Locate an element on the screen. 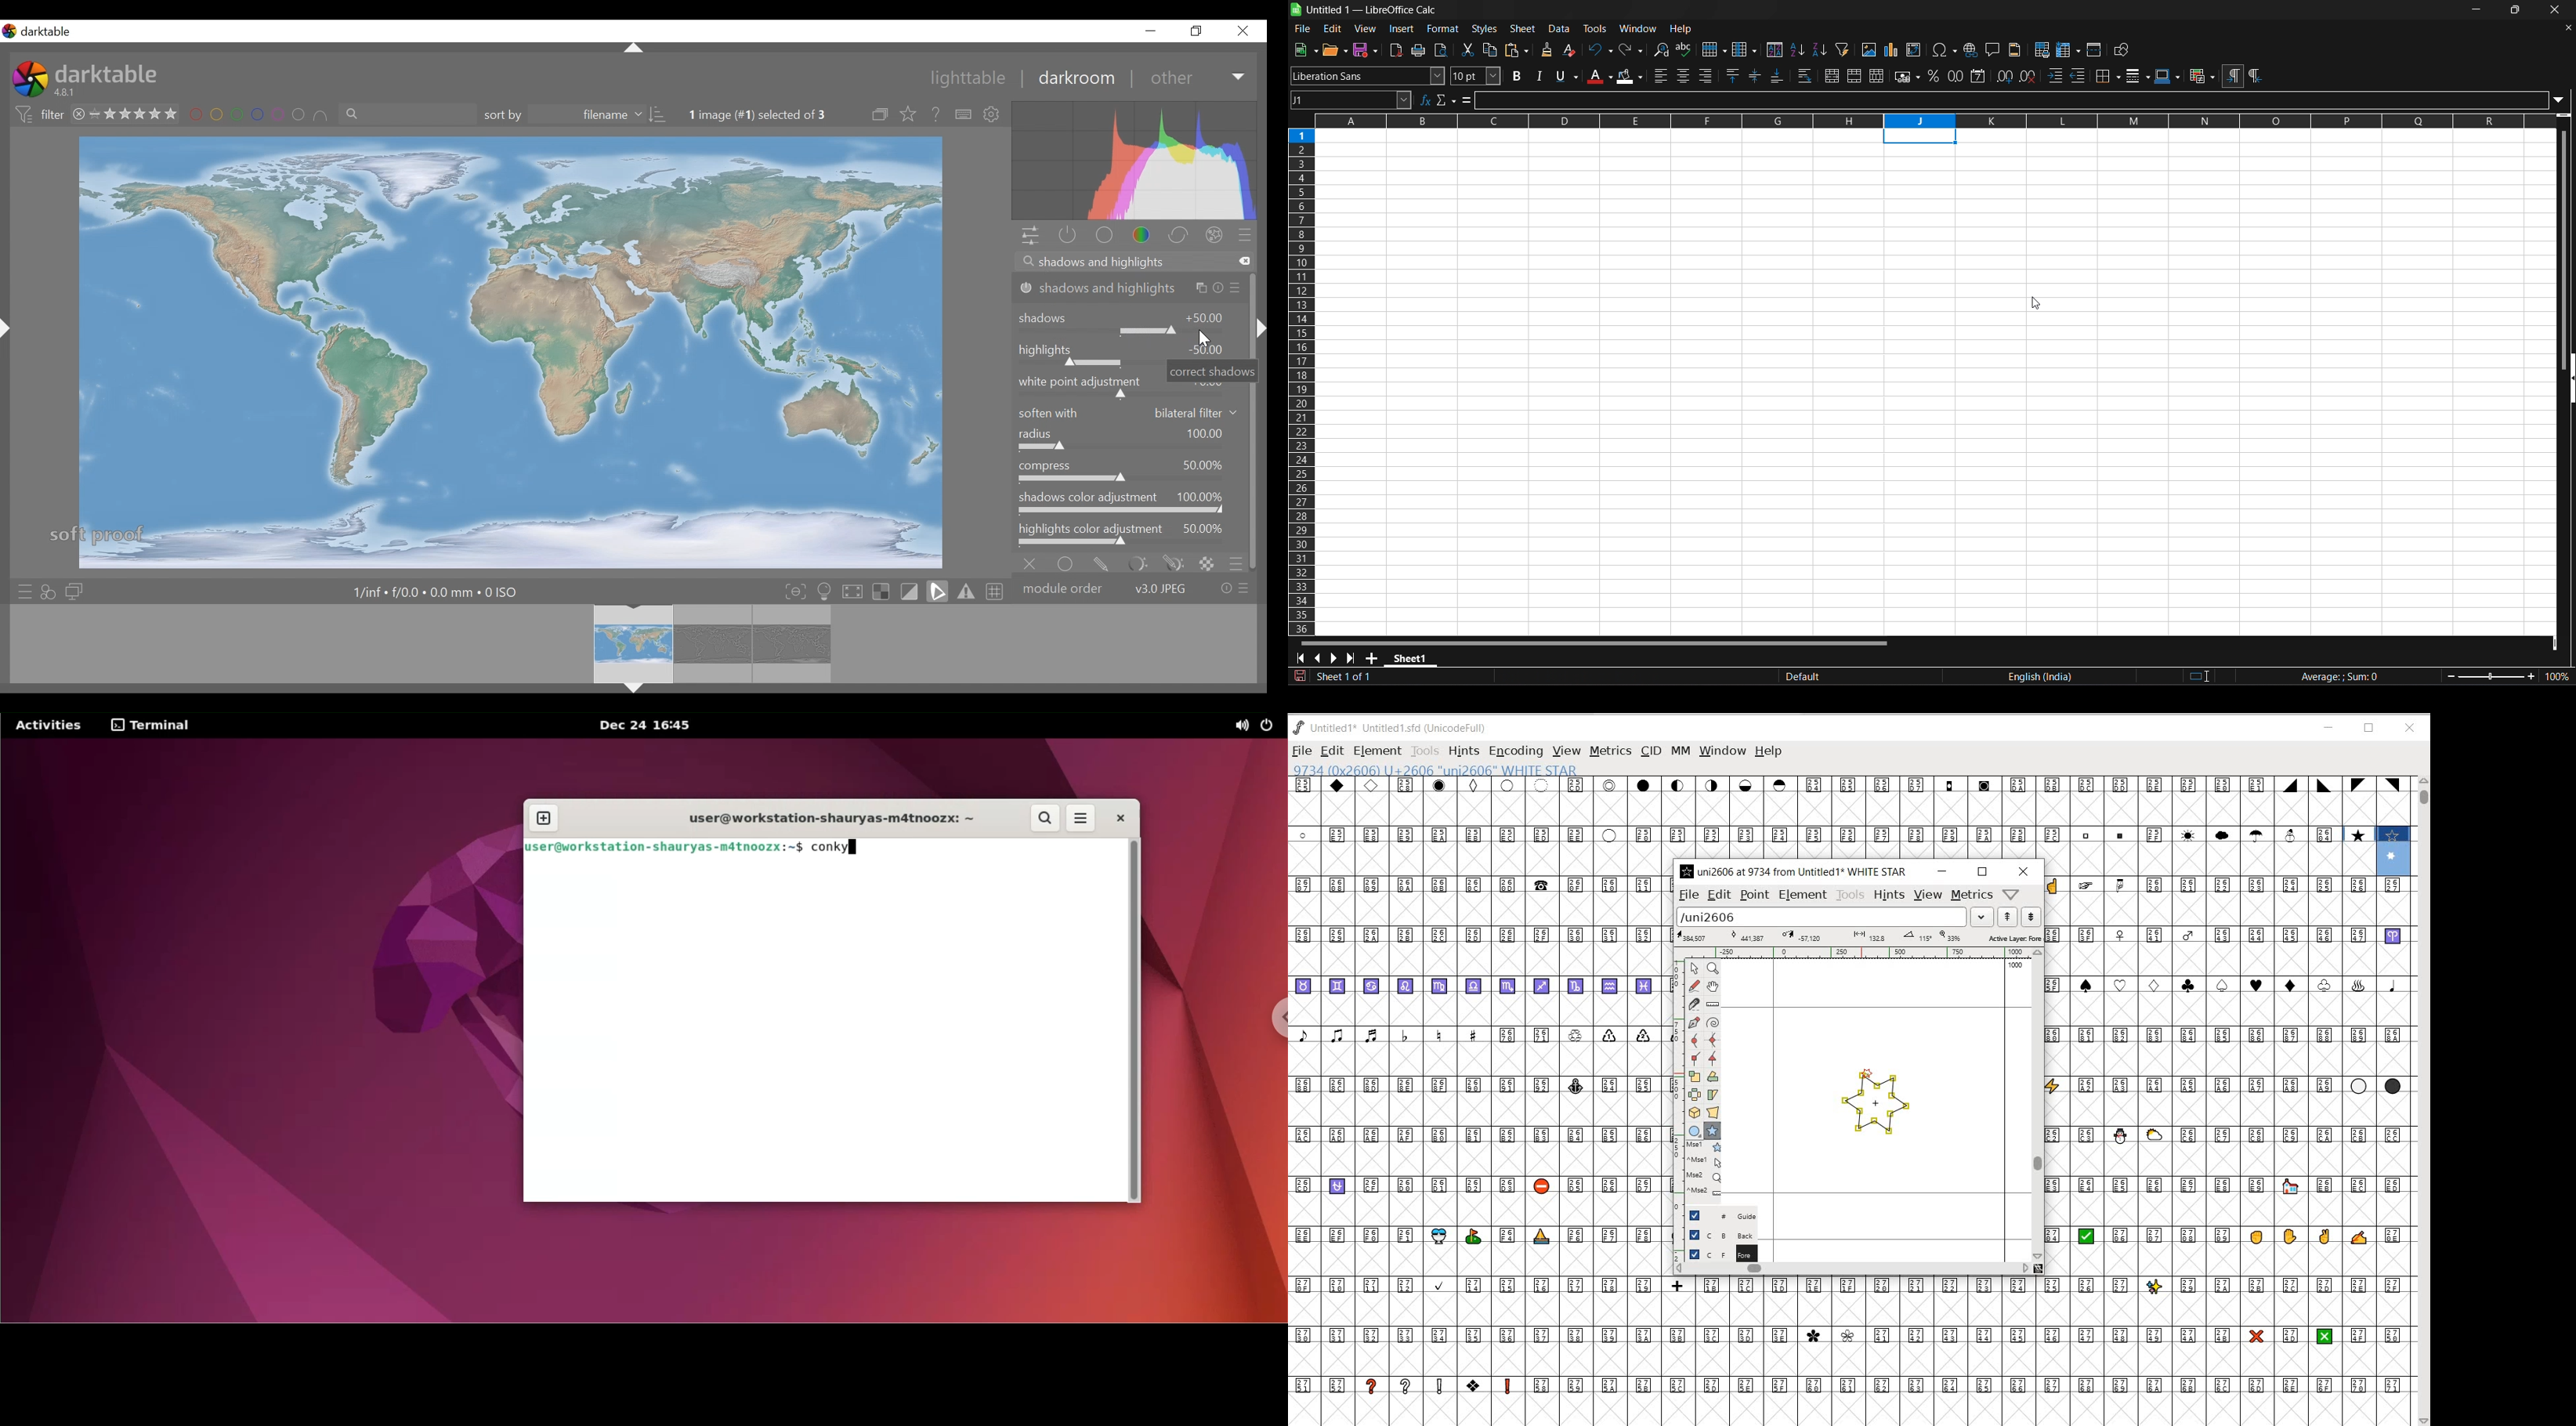 The image size is (2576, 1428).  is located at coordinates (1087, 386).